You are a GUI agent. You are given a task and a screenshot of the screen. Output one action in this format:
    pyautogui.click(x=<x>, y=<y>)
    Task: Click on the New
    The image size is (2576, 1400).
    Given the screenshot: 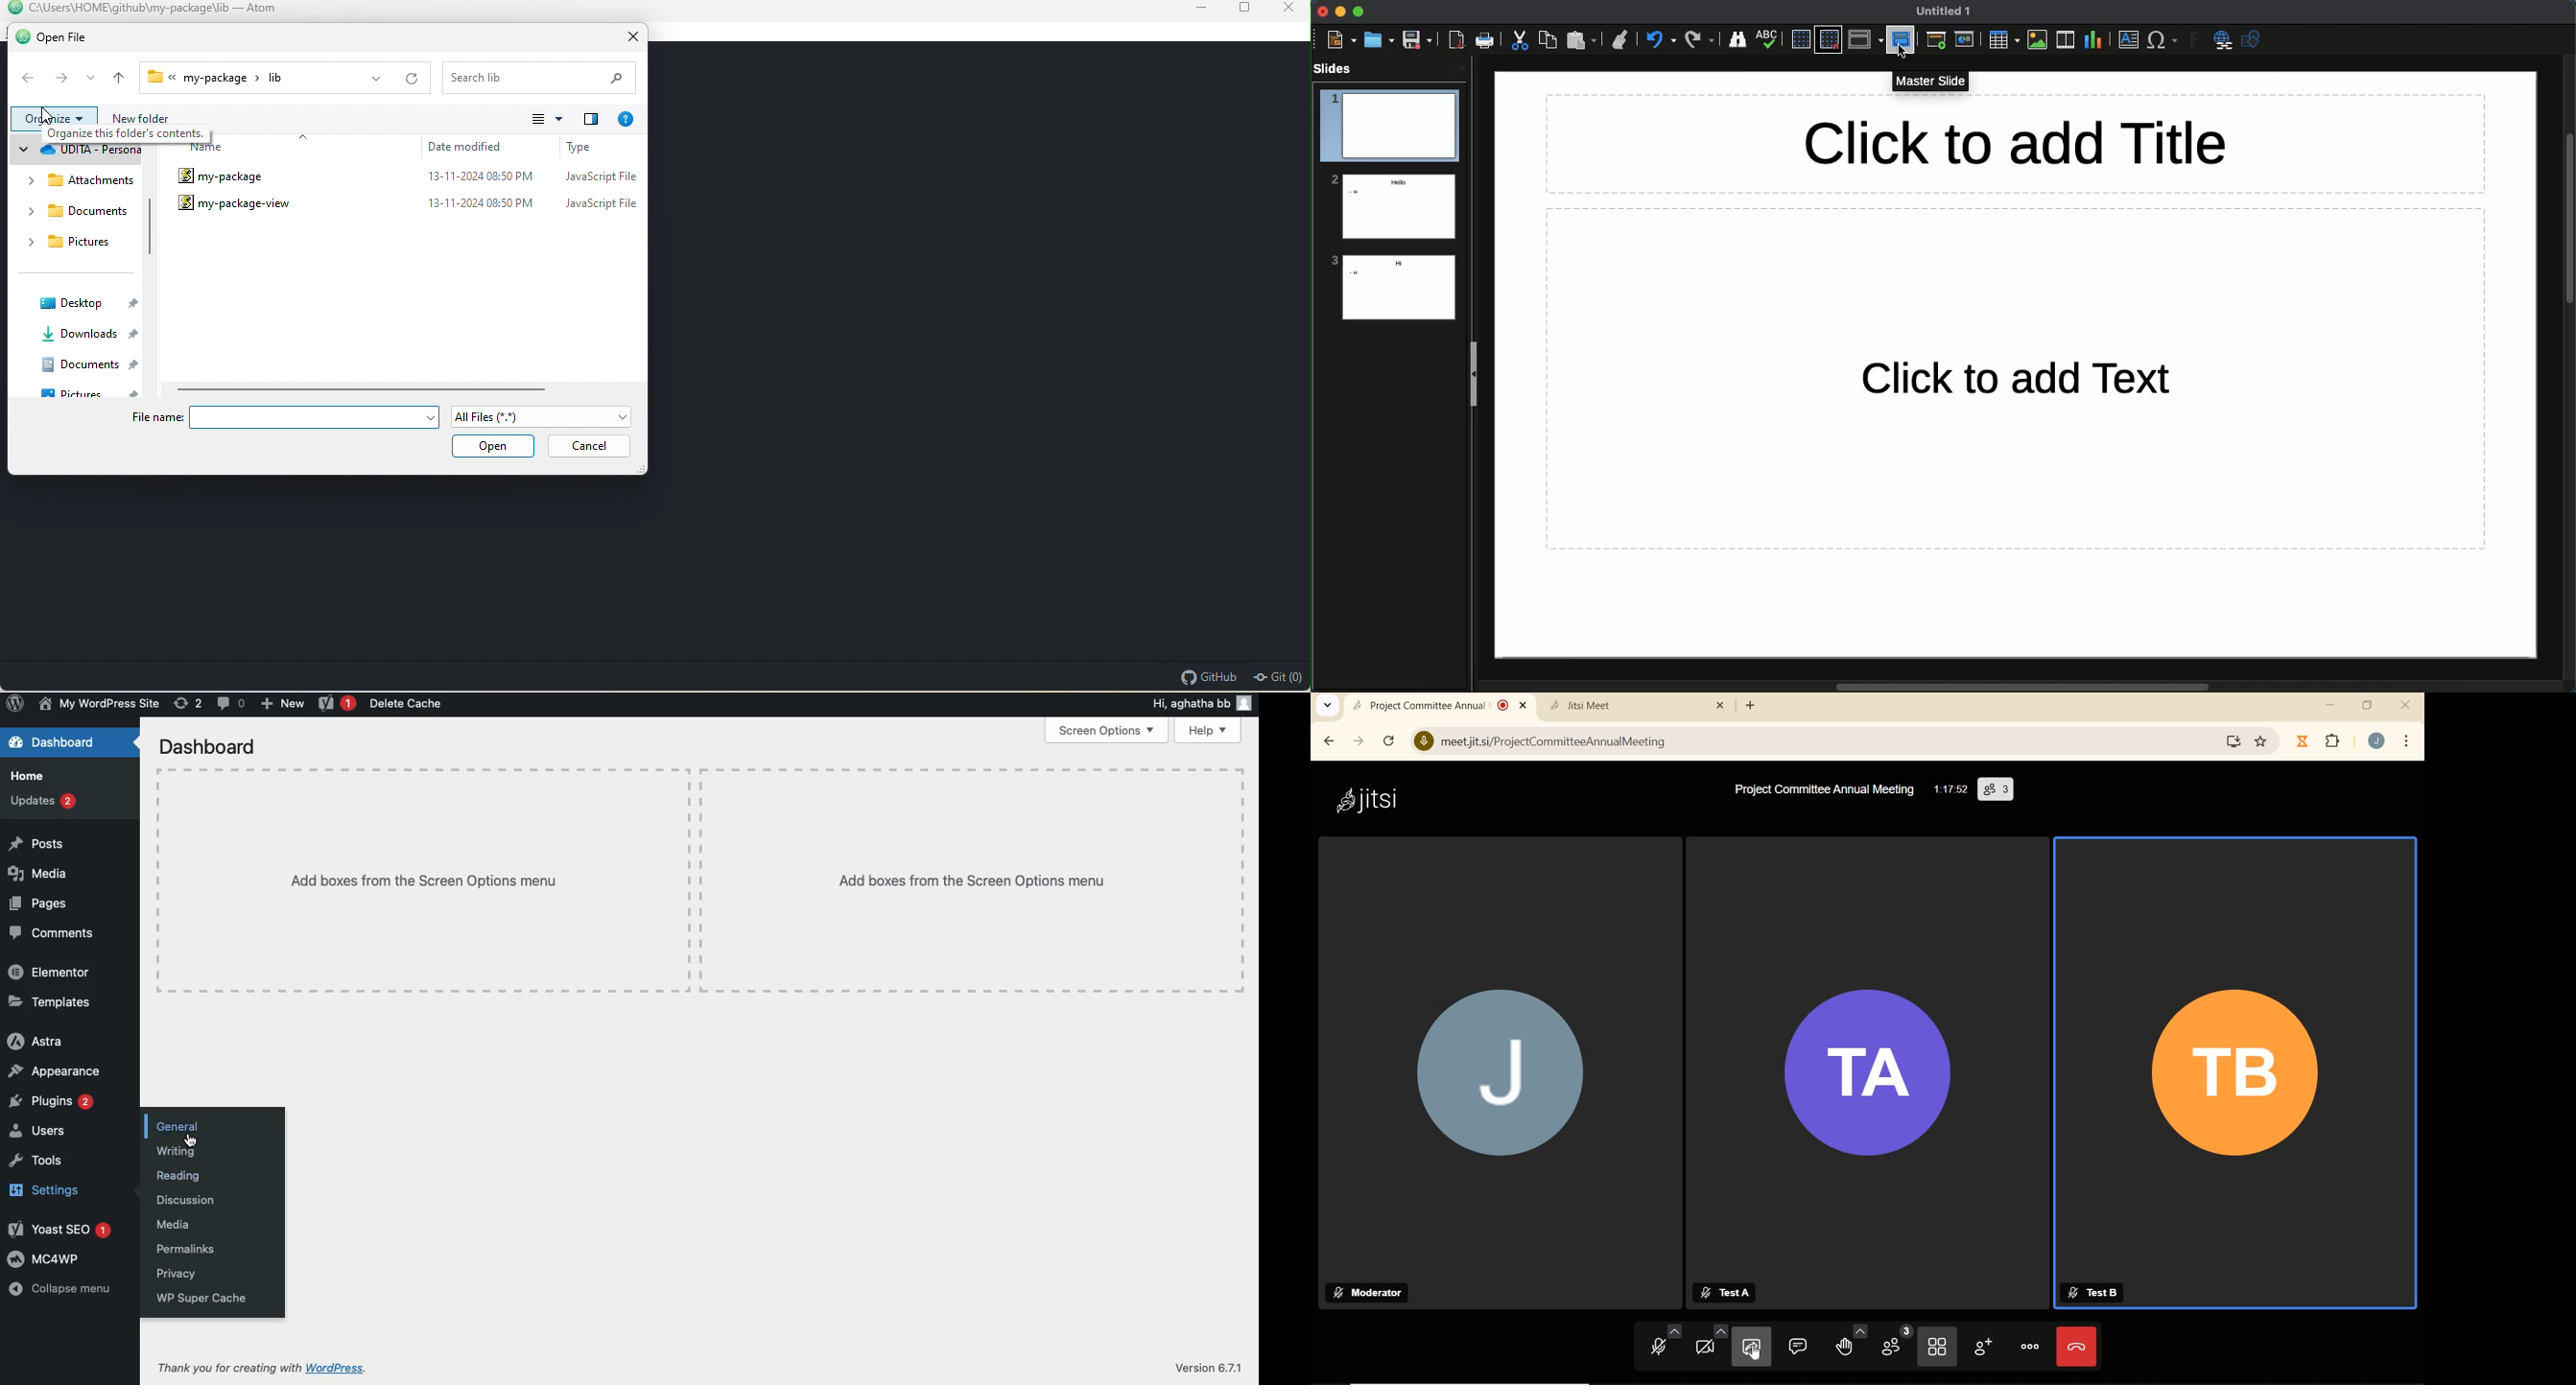 What is the action you would take?
    pyautogui.click(x=282, y=702)
    